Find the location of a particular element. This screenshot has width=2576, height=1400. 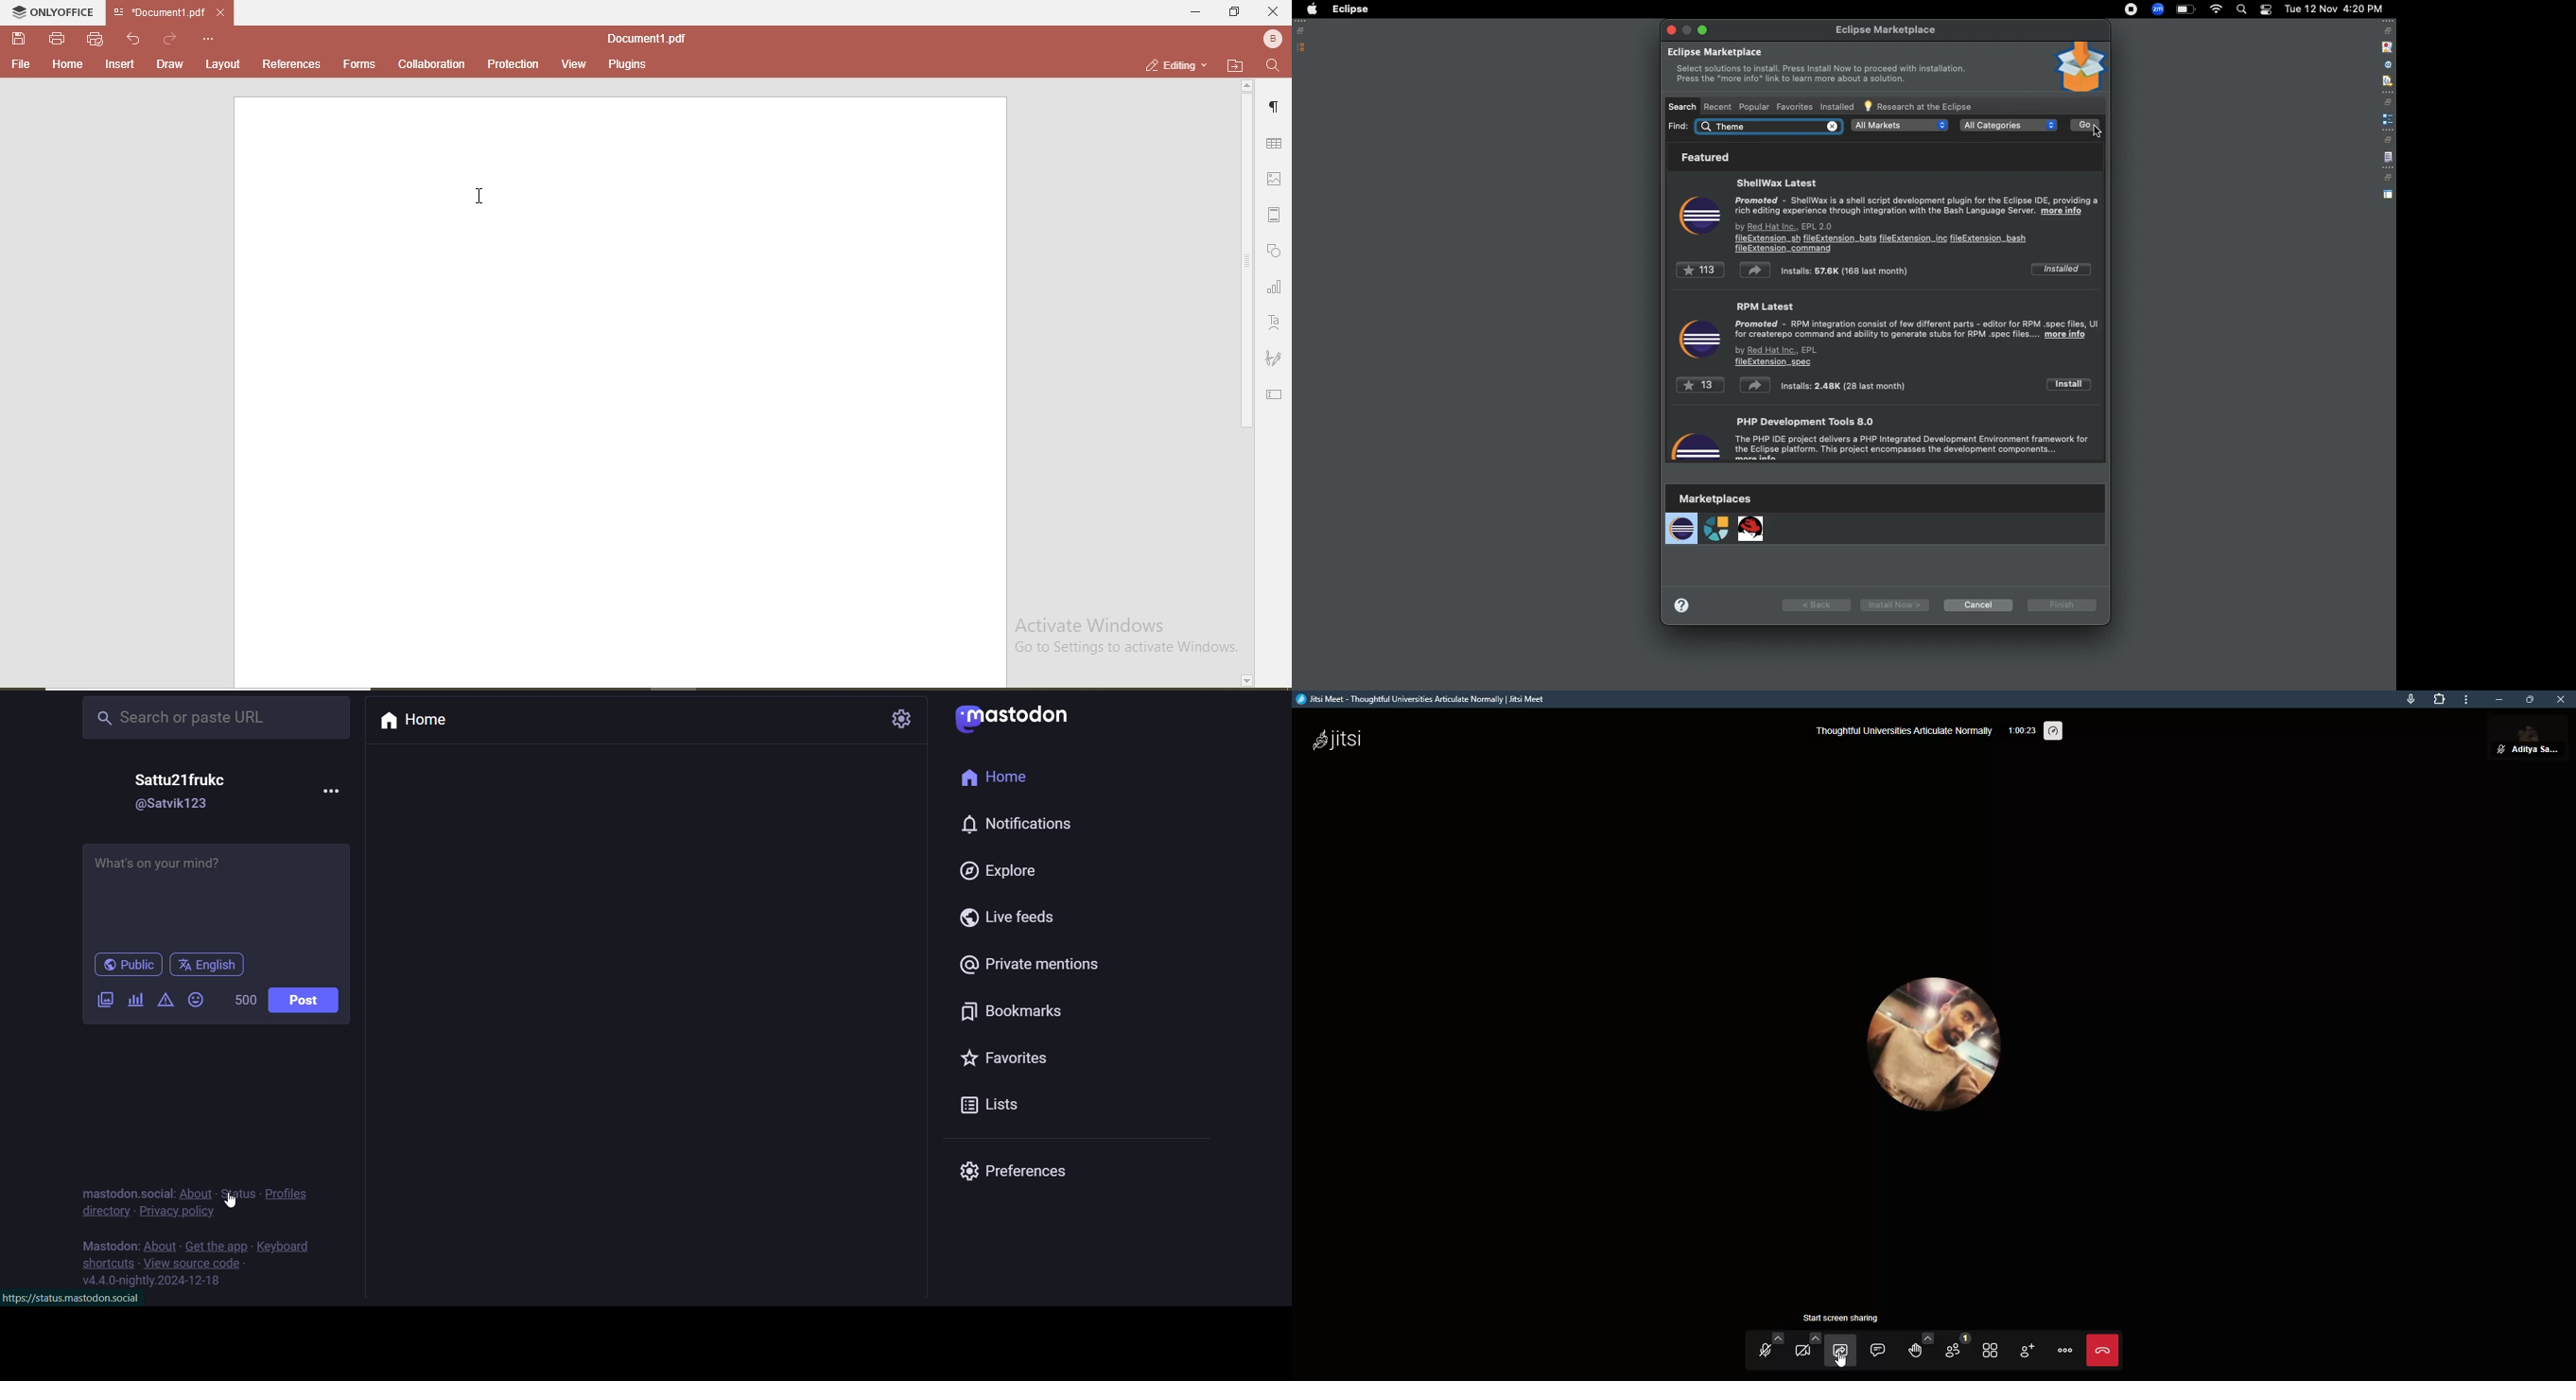

performance settings is located at coordinates (2055, 731).